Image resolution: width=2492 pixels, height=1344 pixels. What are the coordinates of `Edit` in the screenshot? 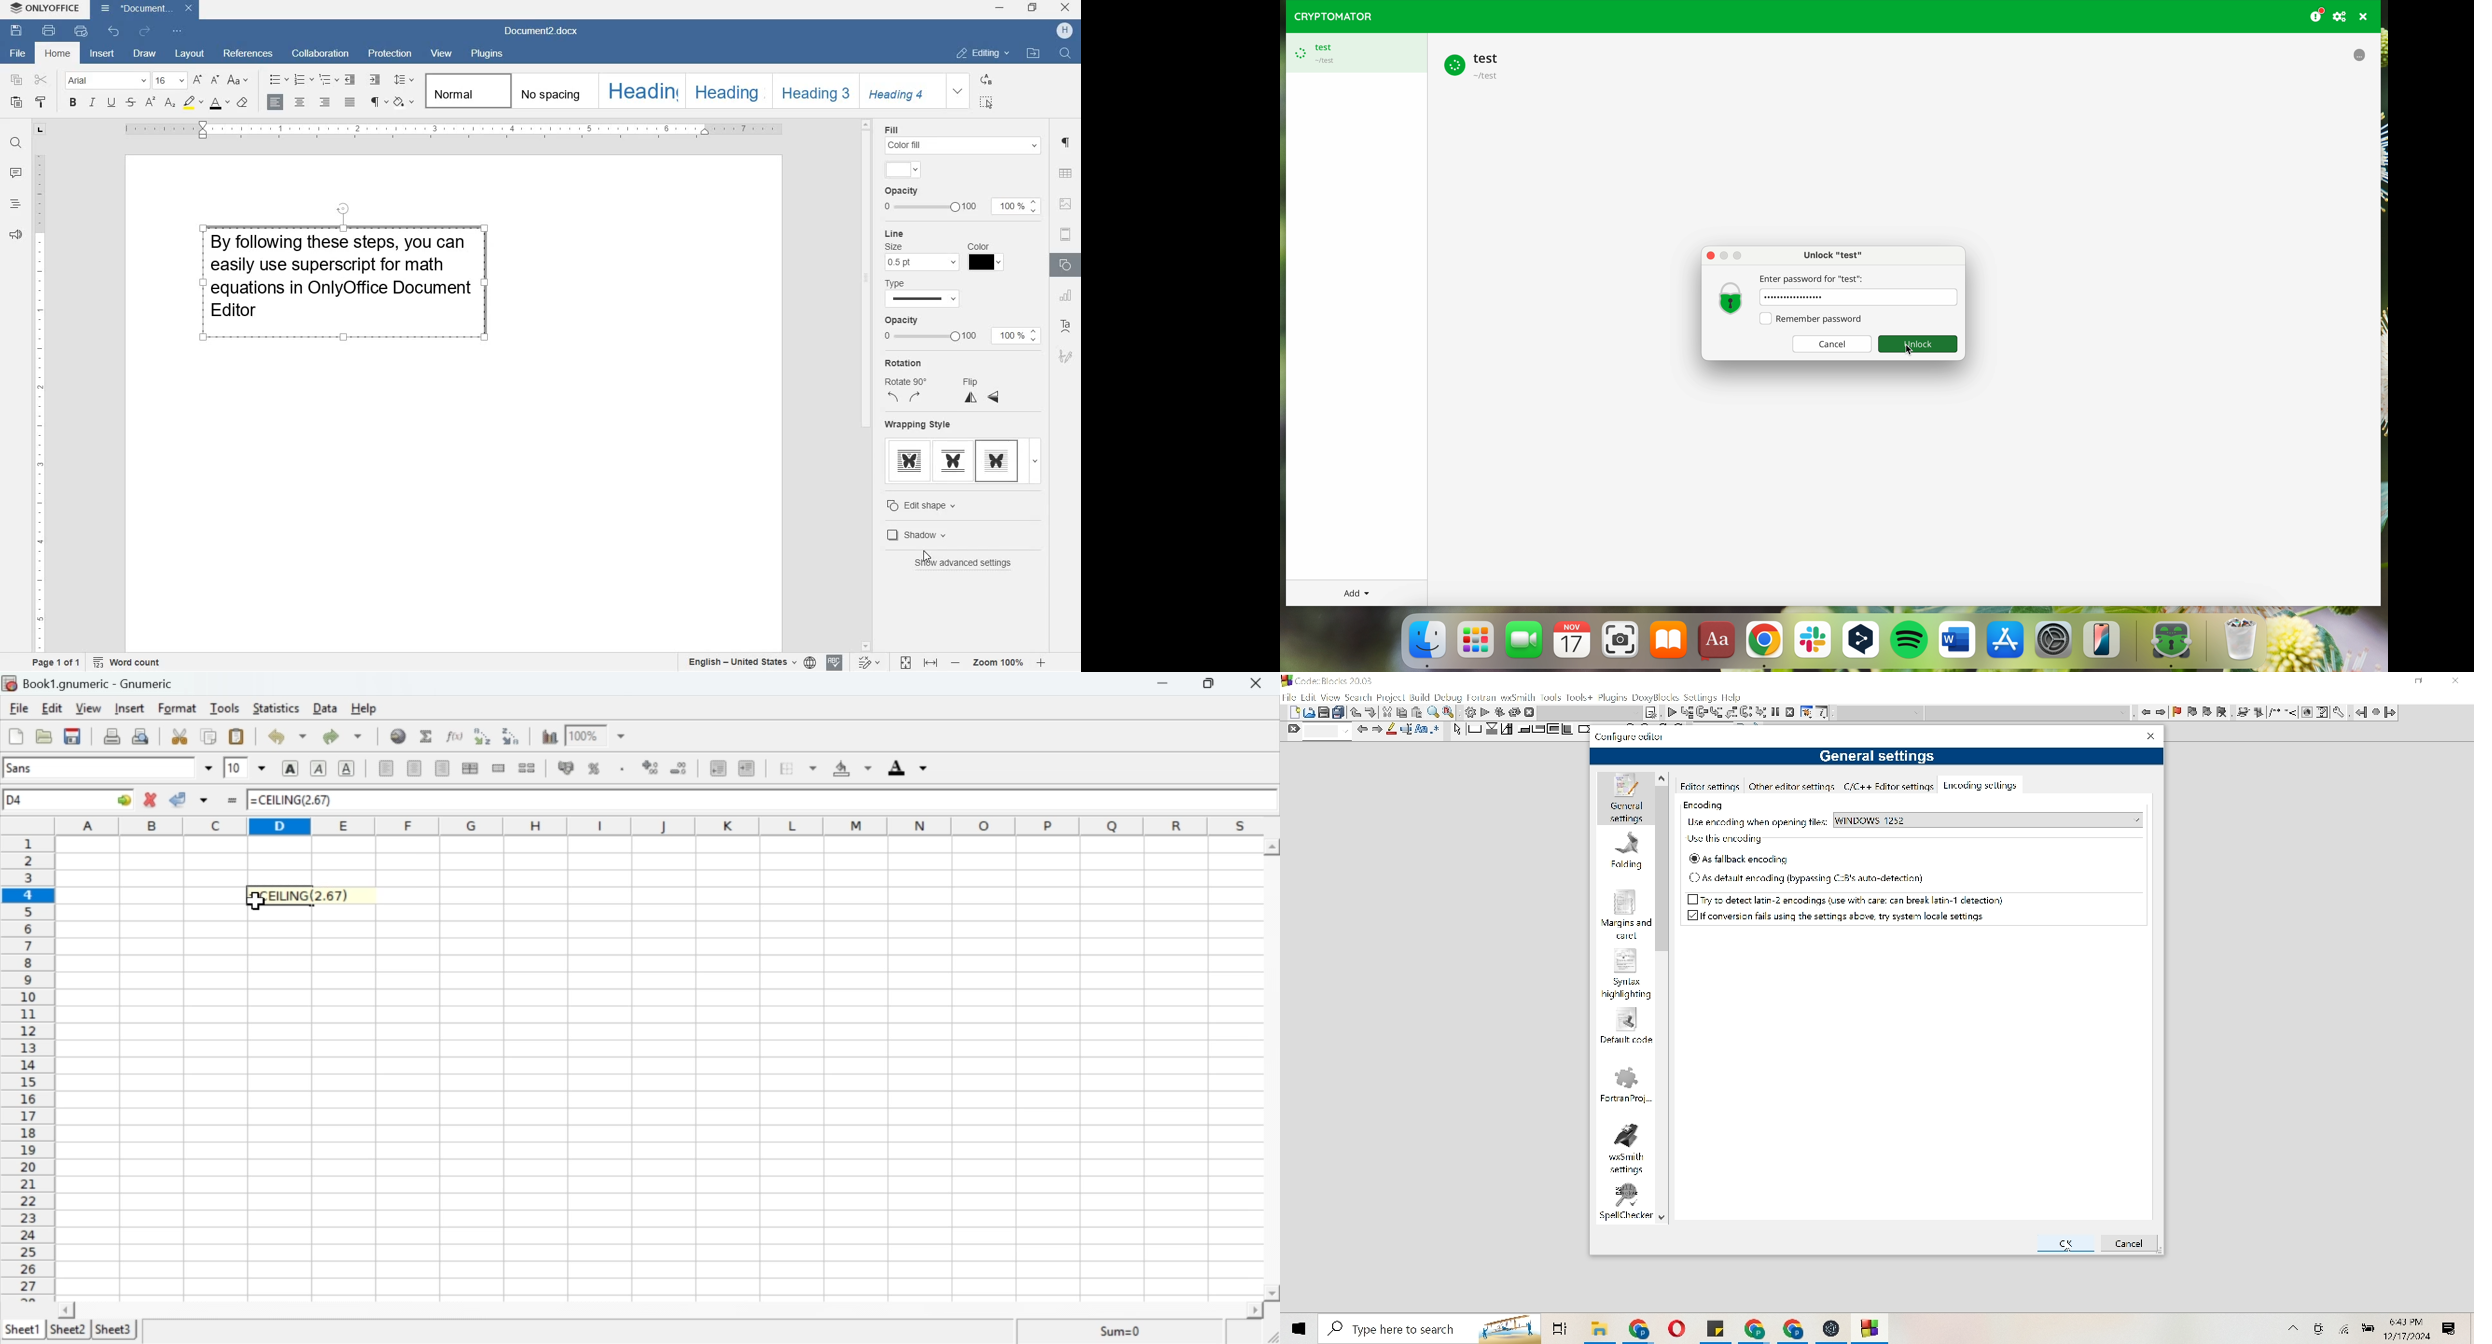 It's located at (52, 708).